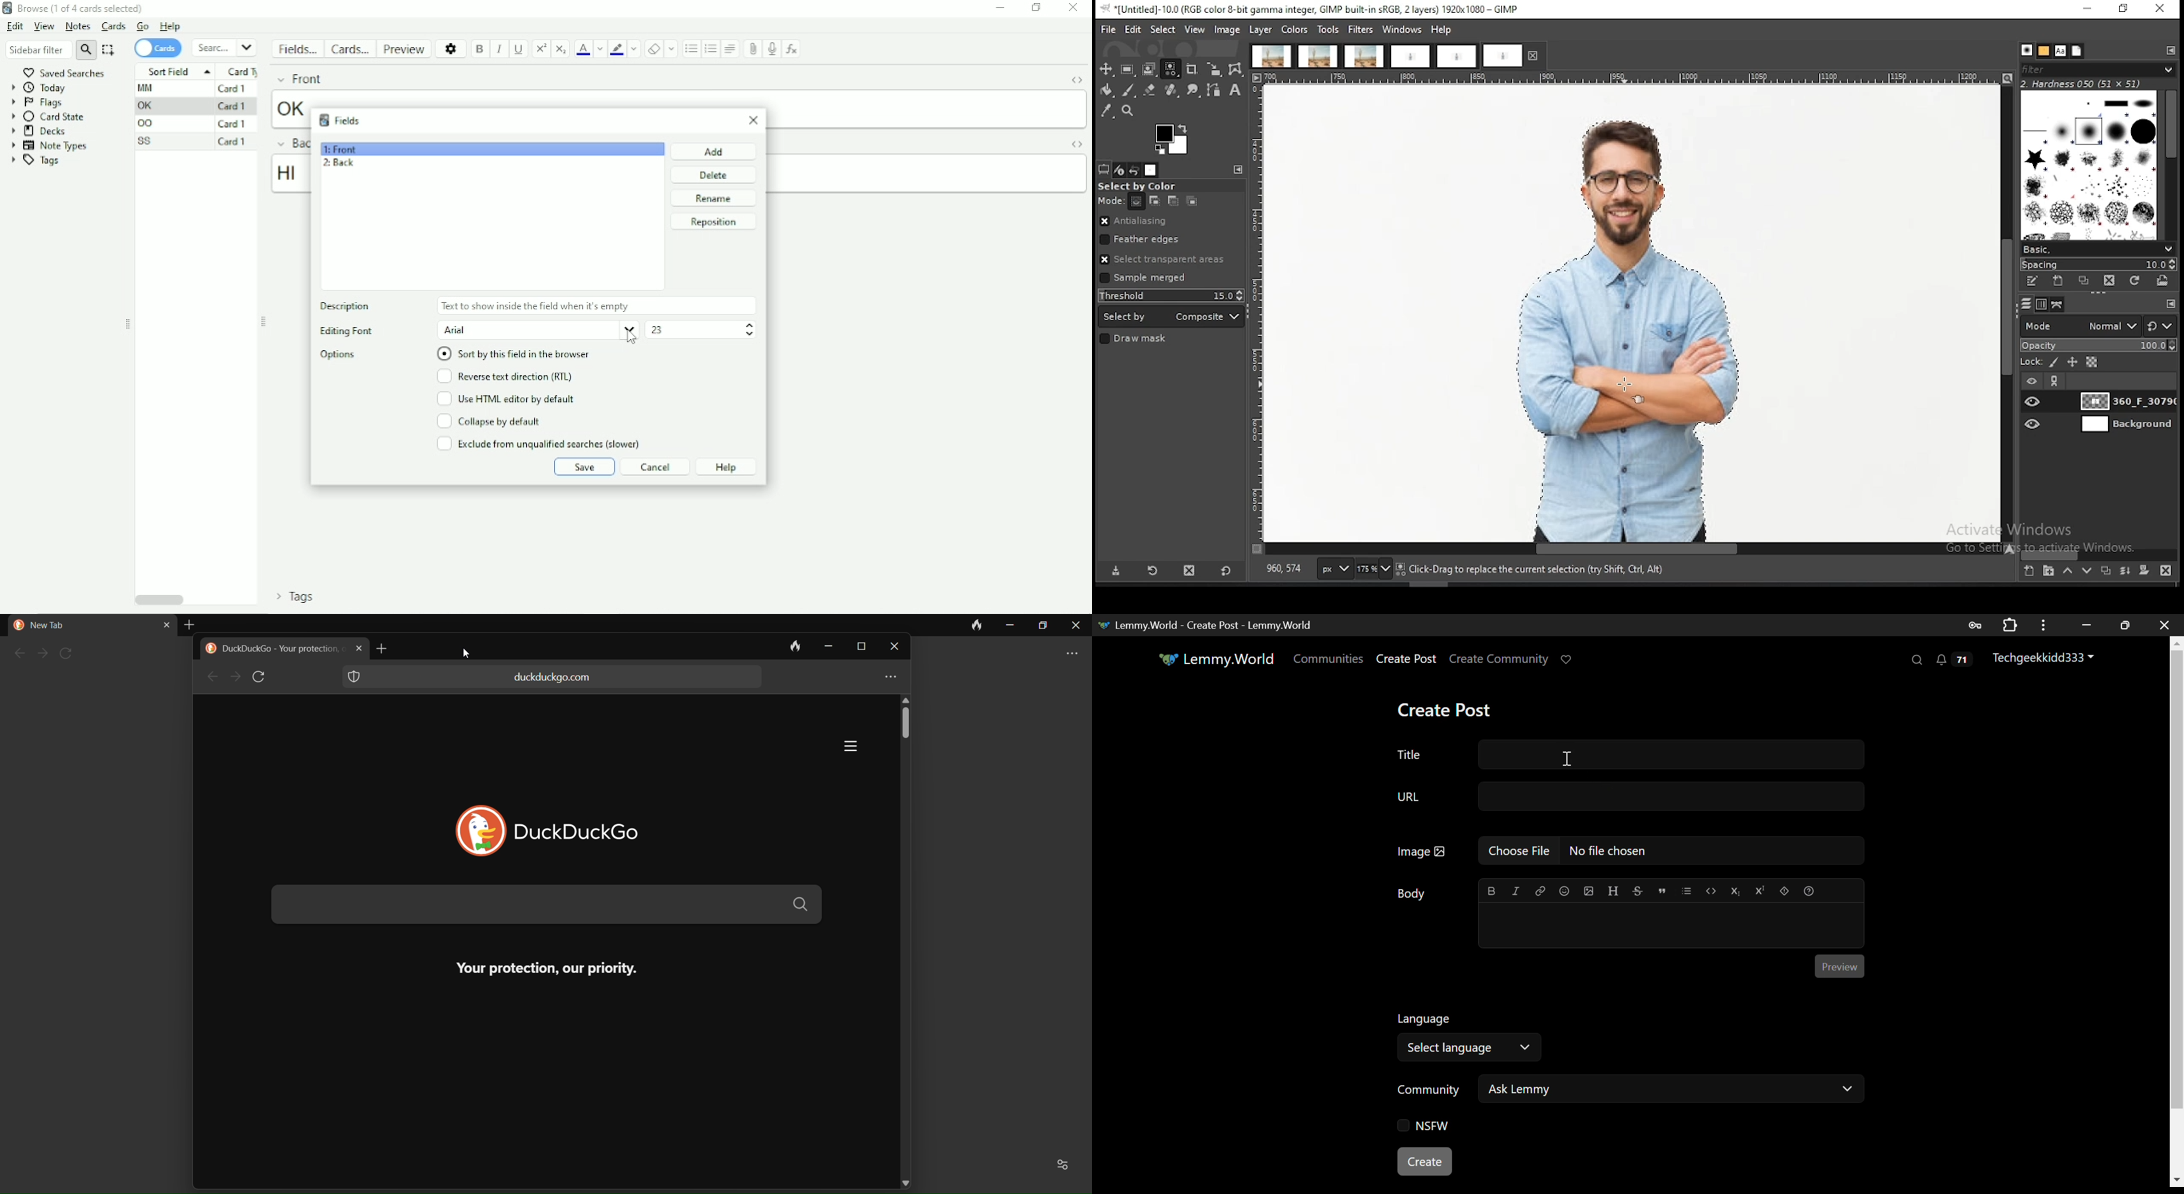 This screenshot has width=2184, height=1204. What do you see at coordinates (234, 677) in the screenshot?
I see `next` at bounding box center [234, 677].